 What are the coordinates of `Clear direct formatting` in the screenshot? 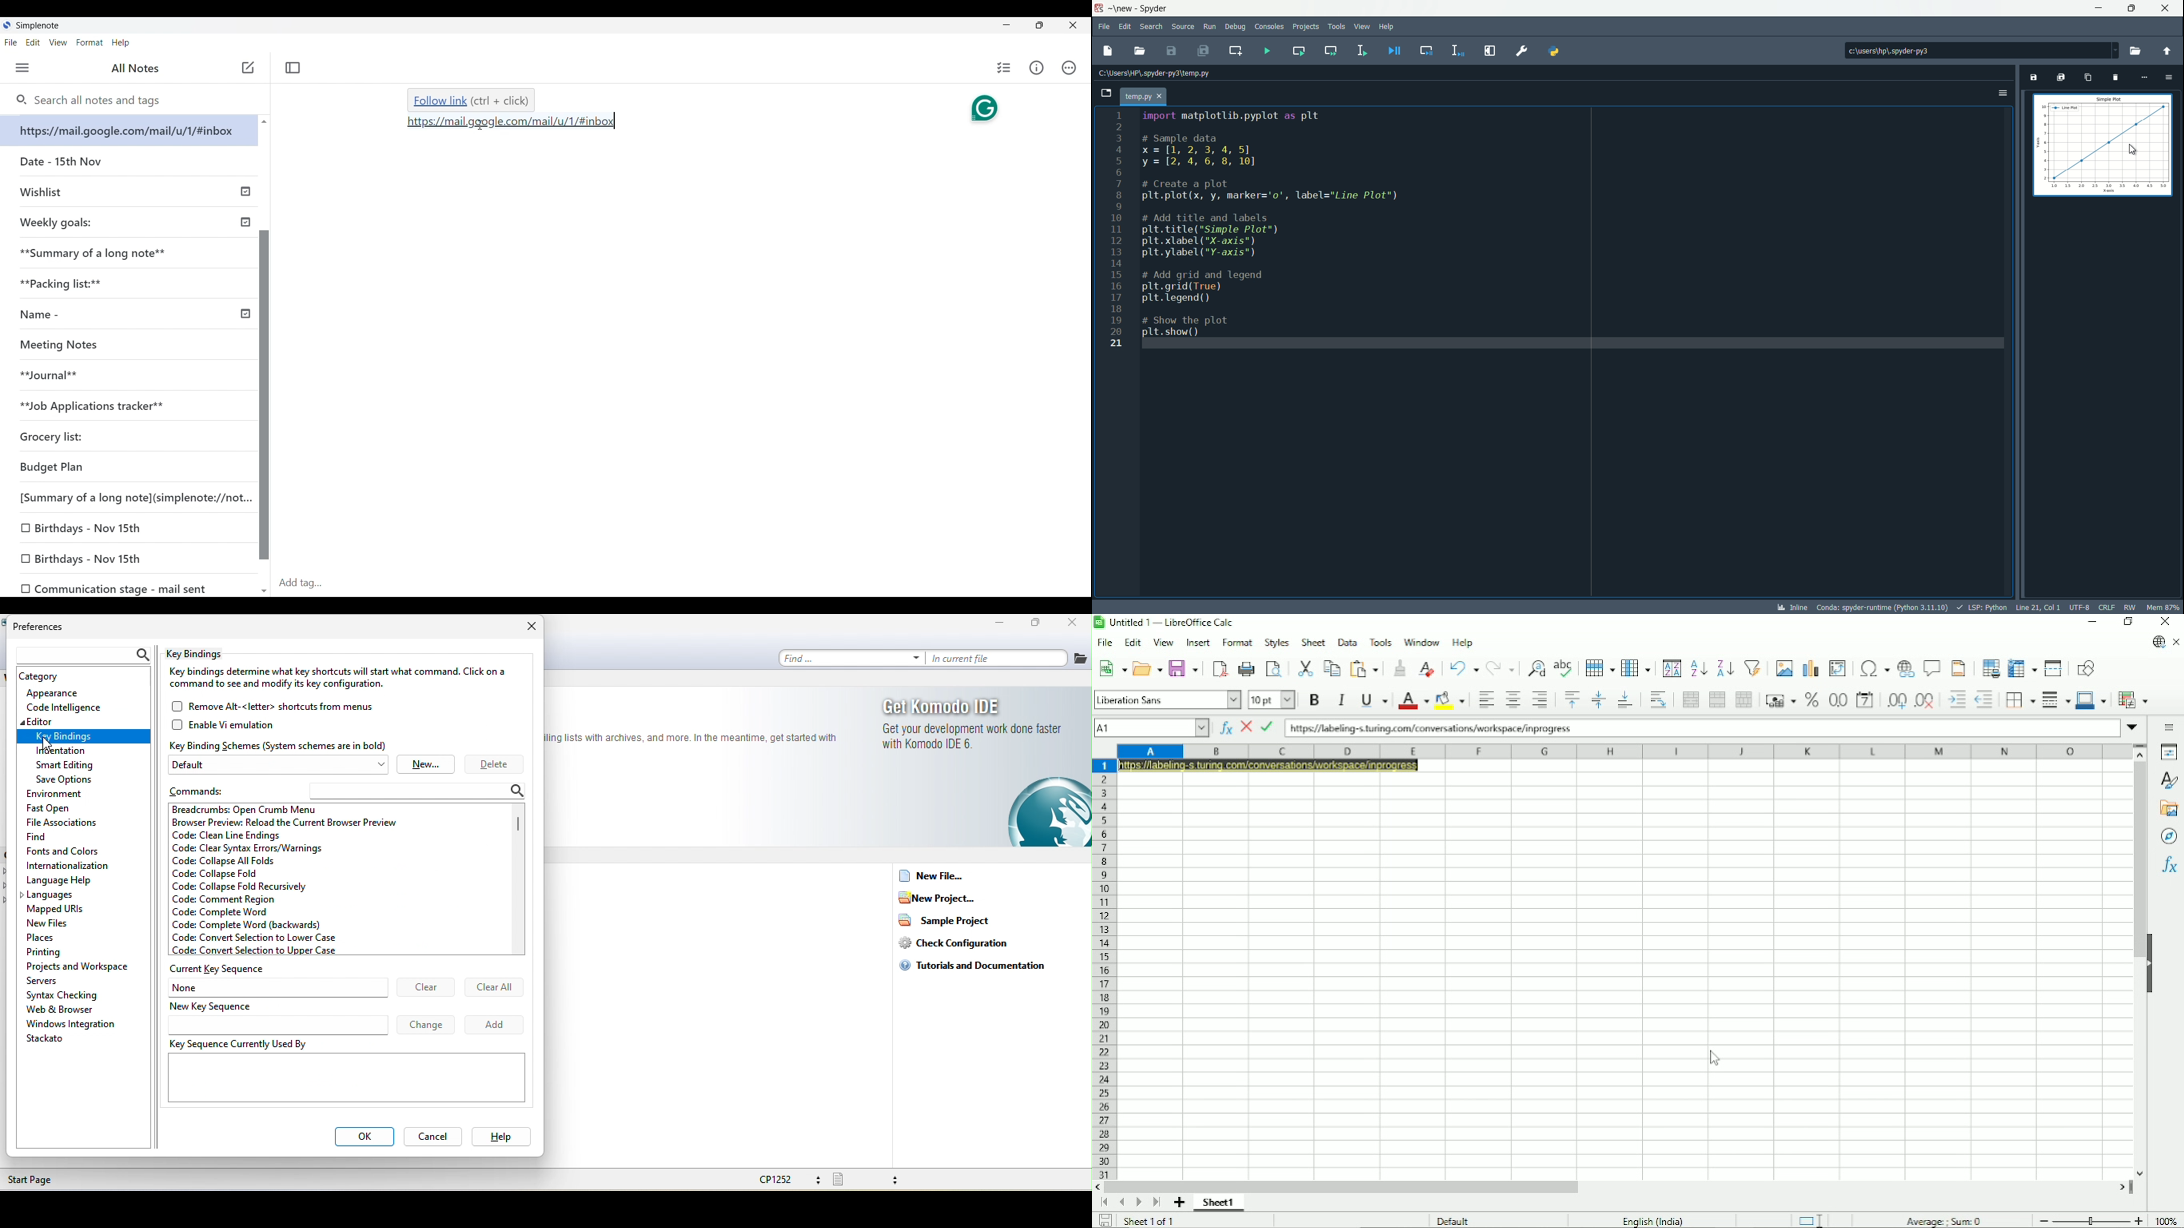 It's located at (1426, 669).